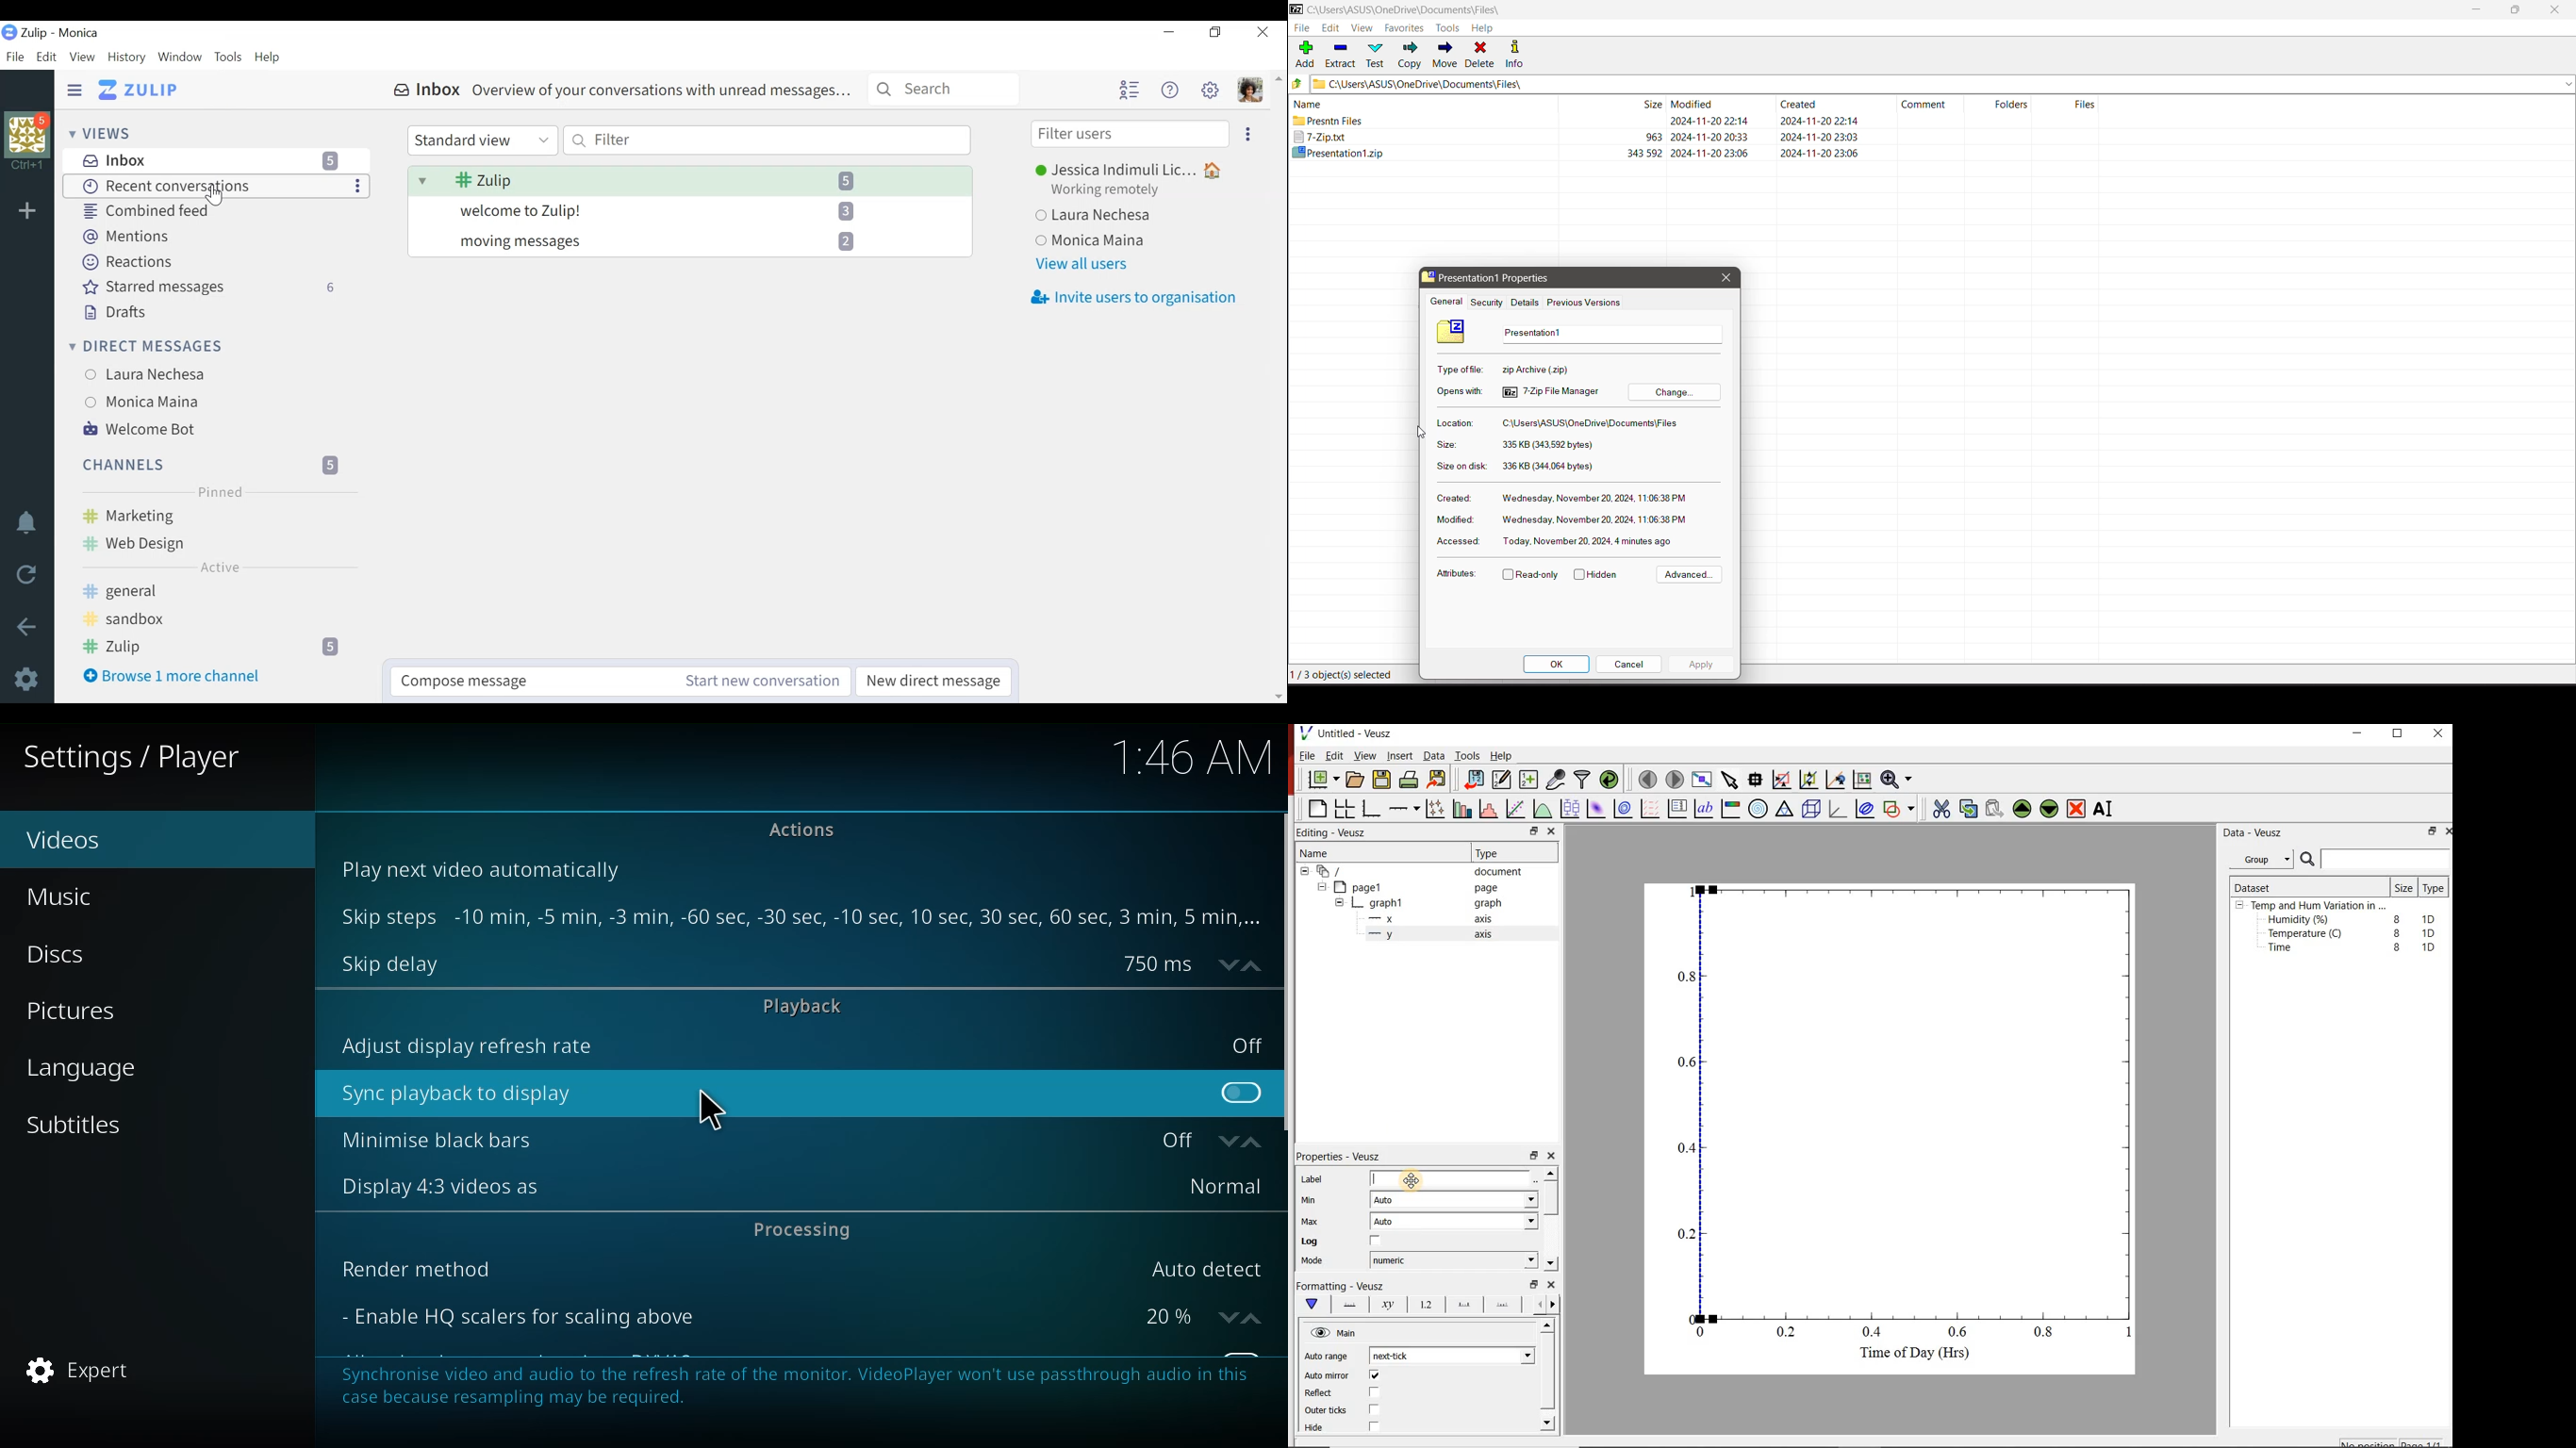 The height and width of the screenshot is (1456, 2576). What do you see at coordinates (1319, 1199) in the screenshot?
I see `Min` at bounding box center [1319, 1199].